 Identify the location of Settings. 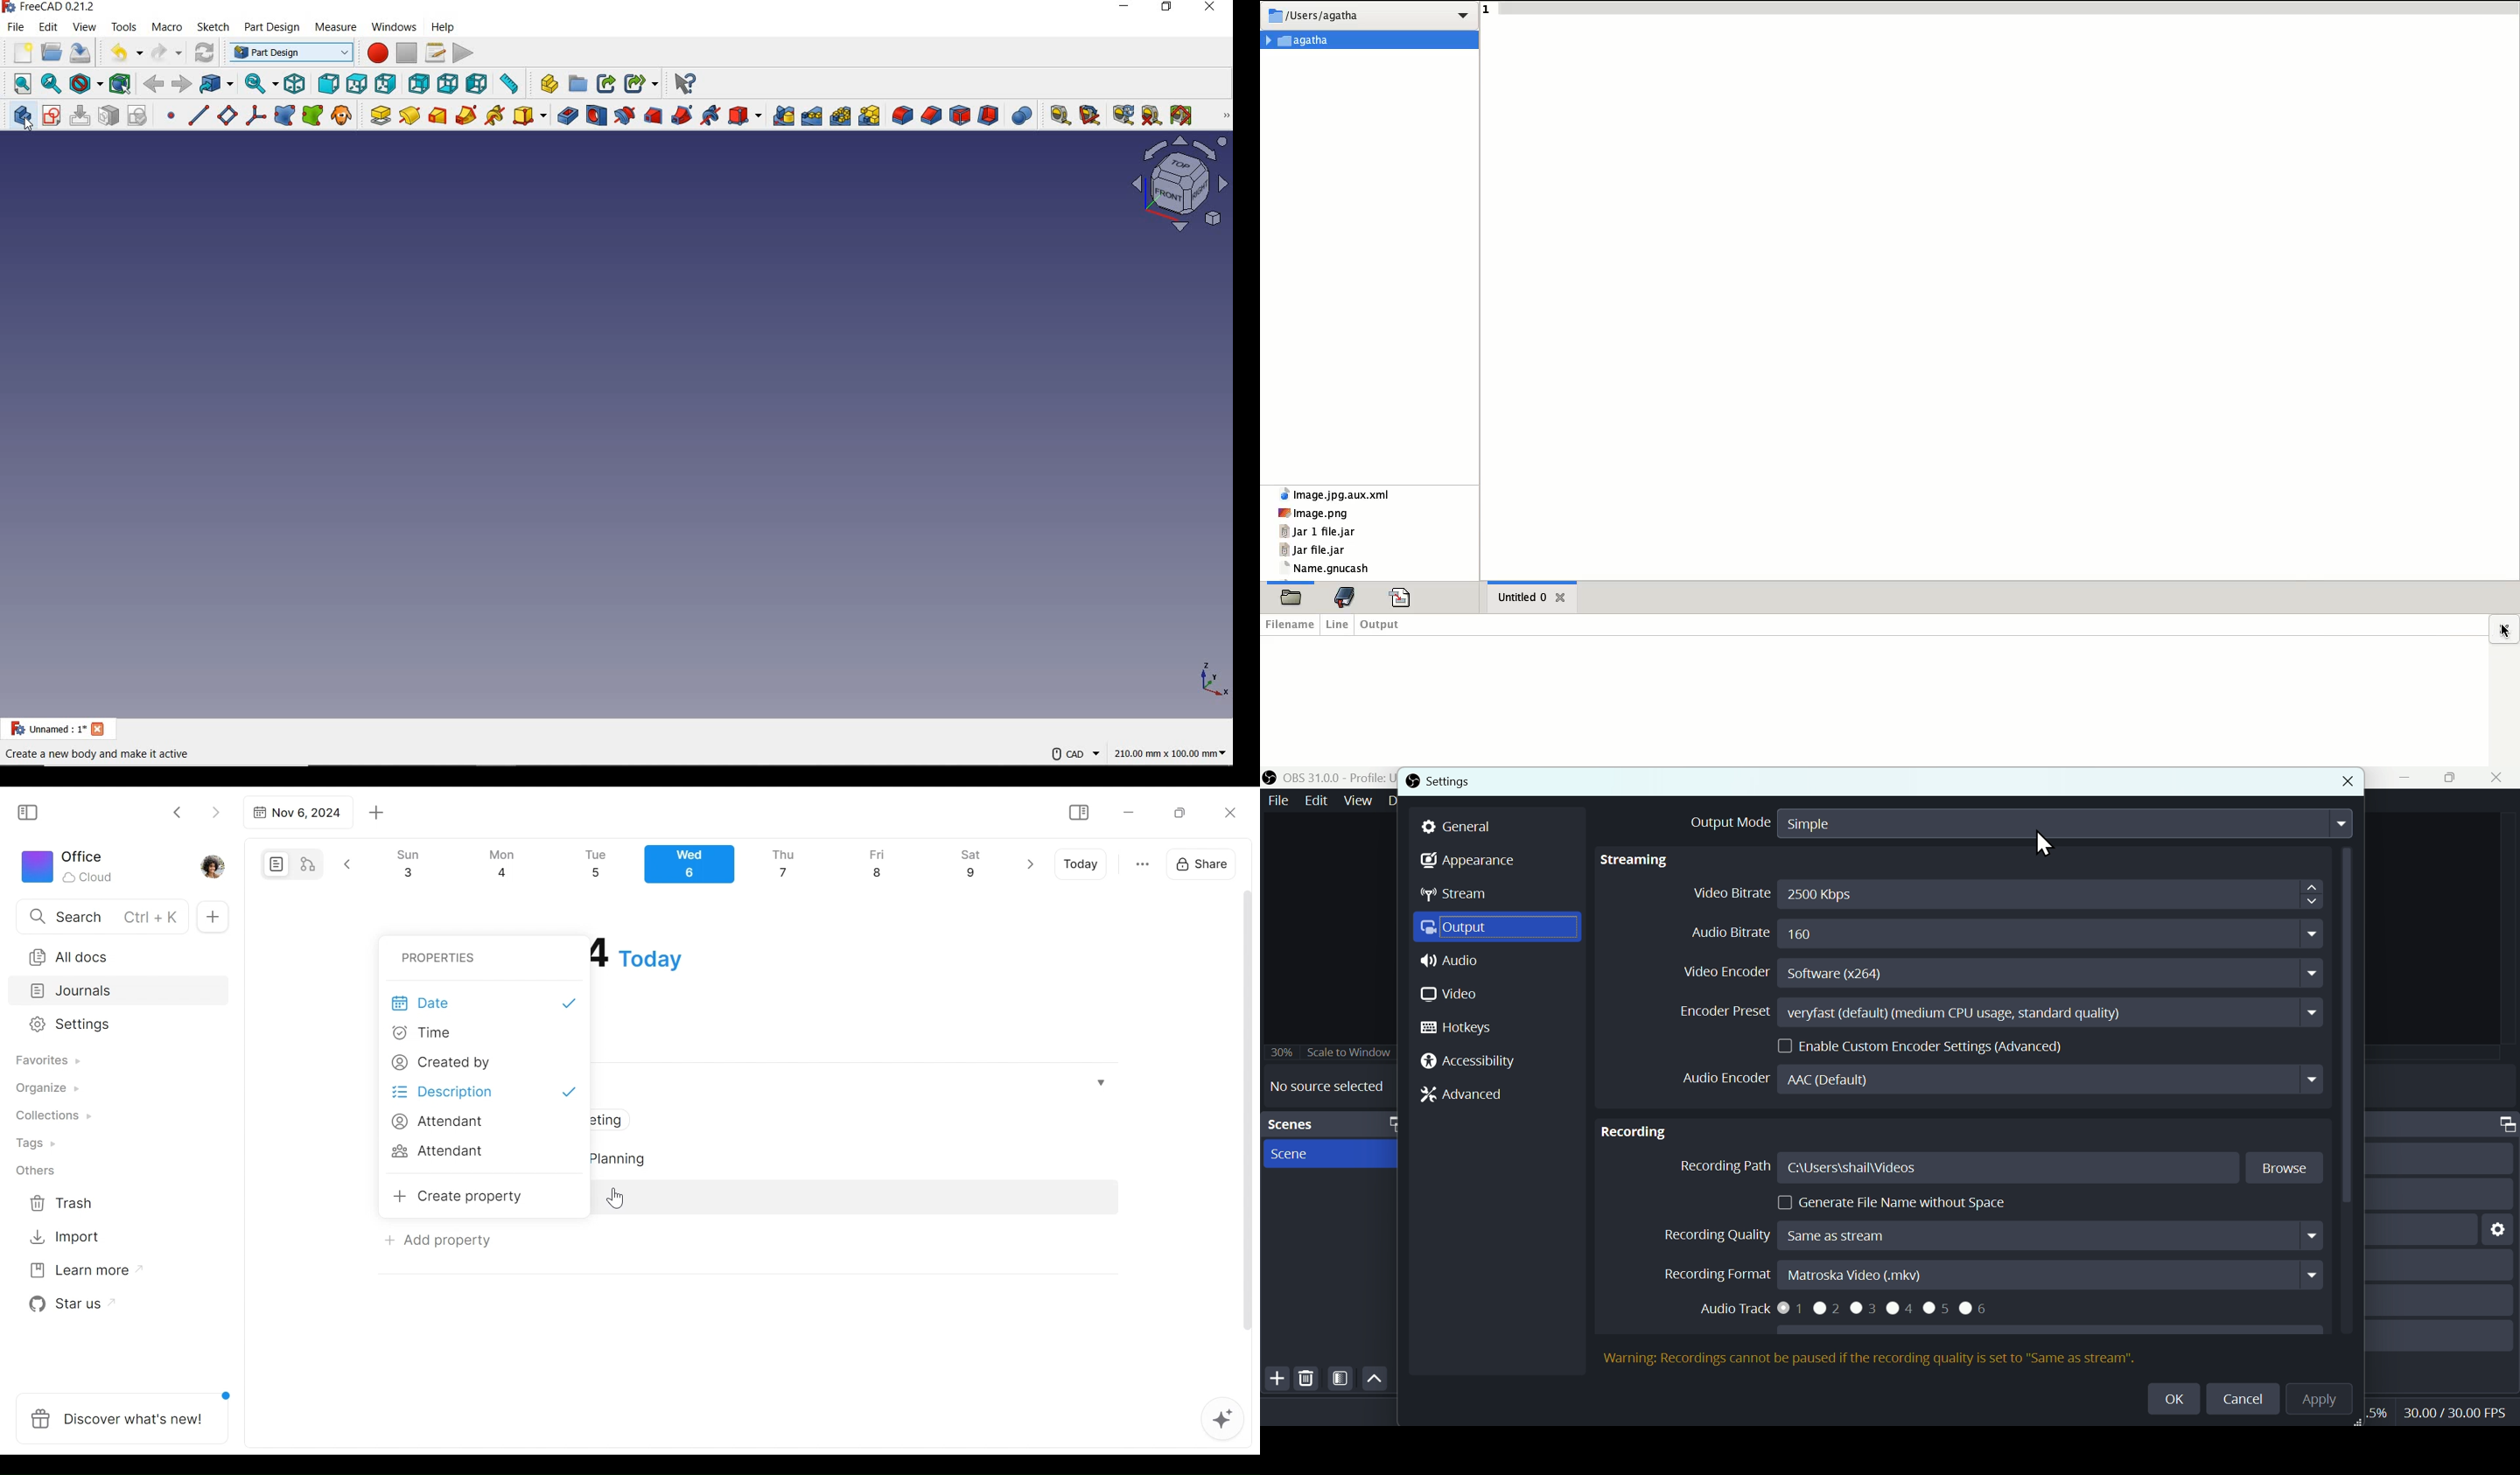
(108, 1025).